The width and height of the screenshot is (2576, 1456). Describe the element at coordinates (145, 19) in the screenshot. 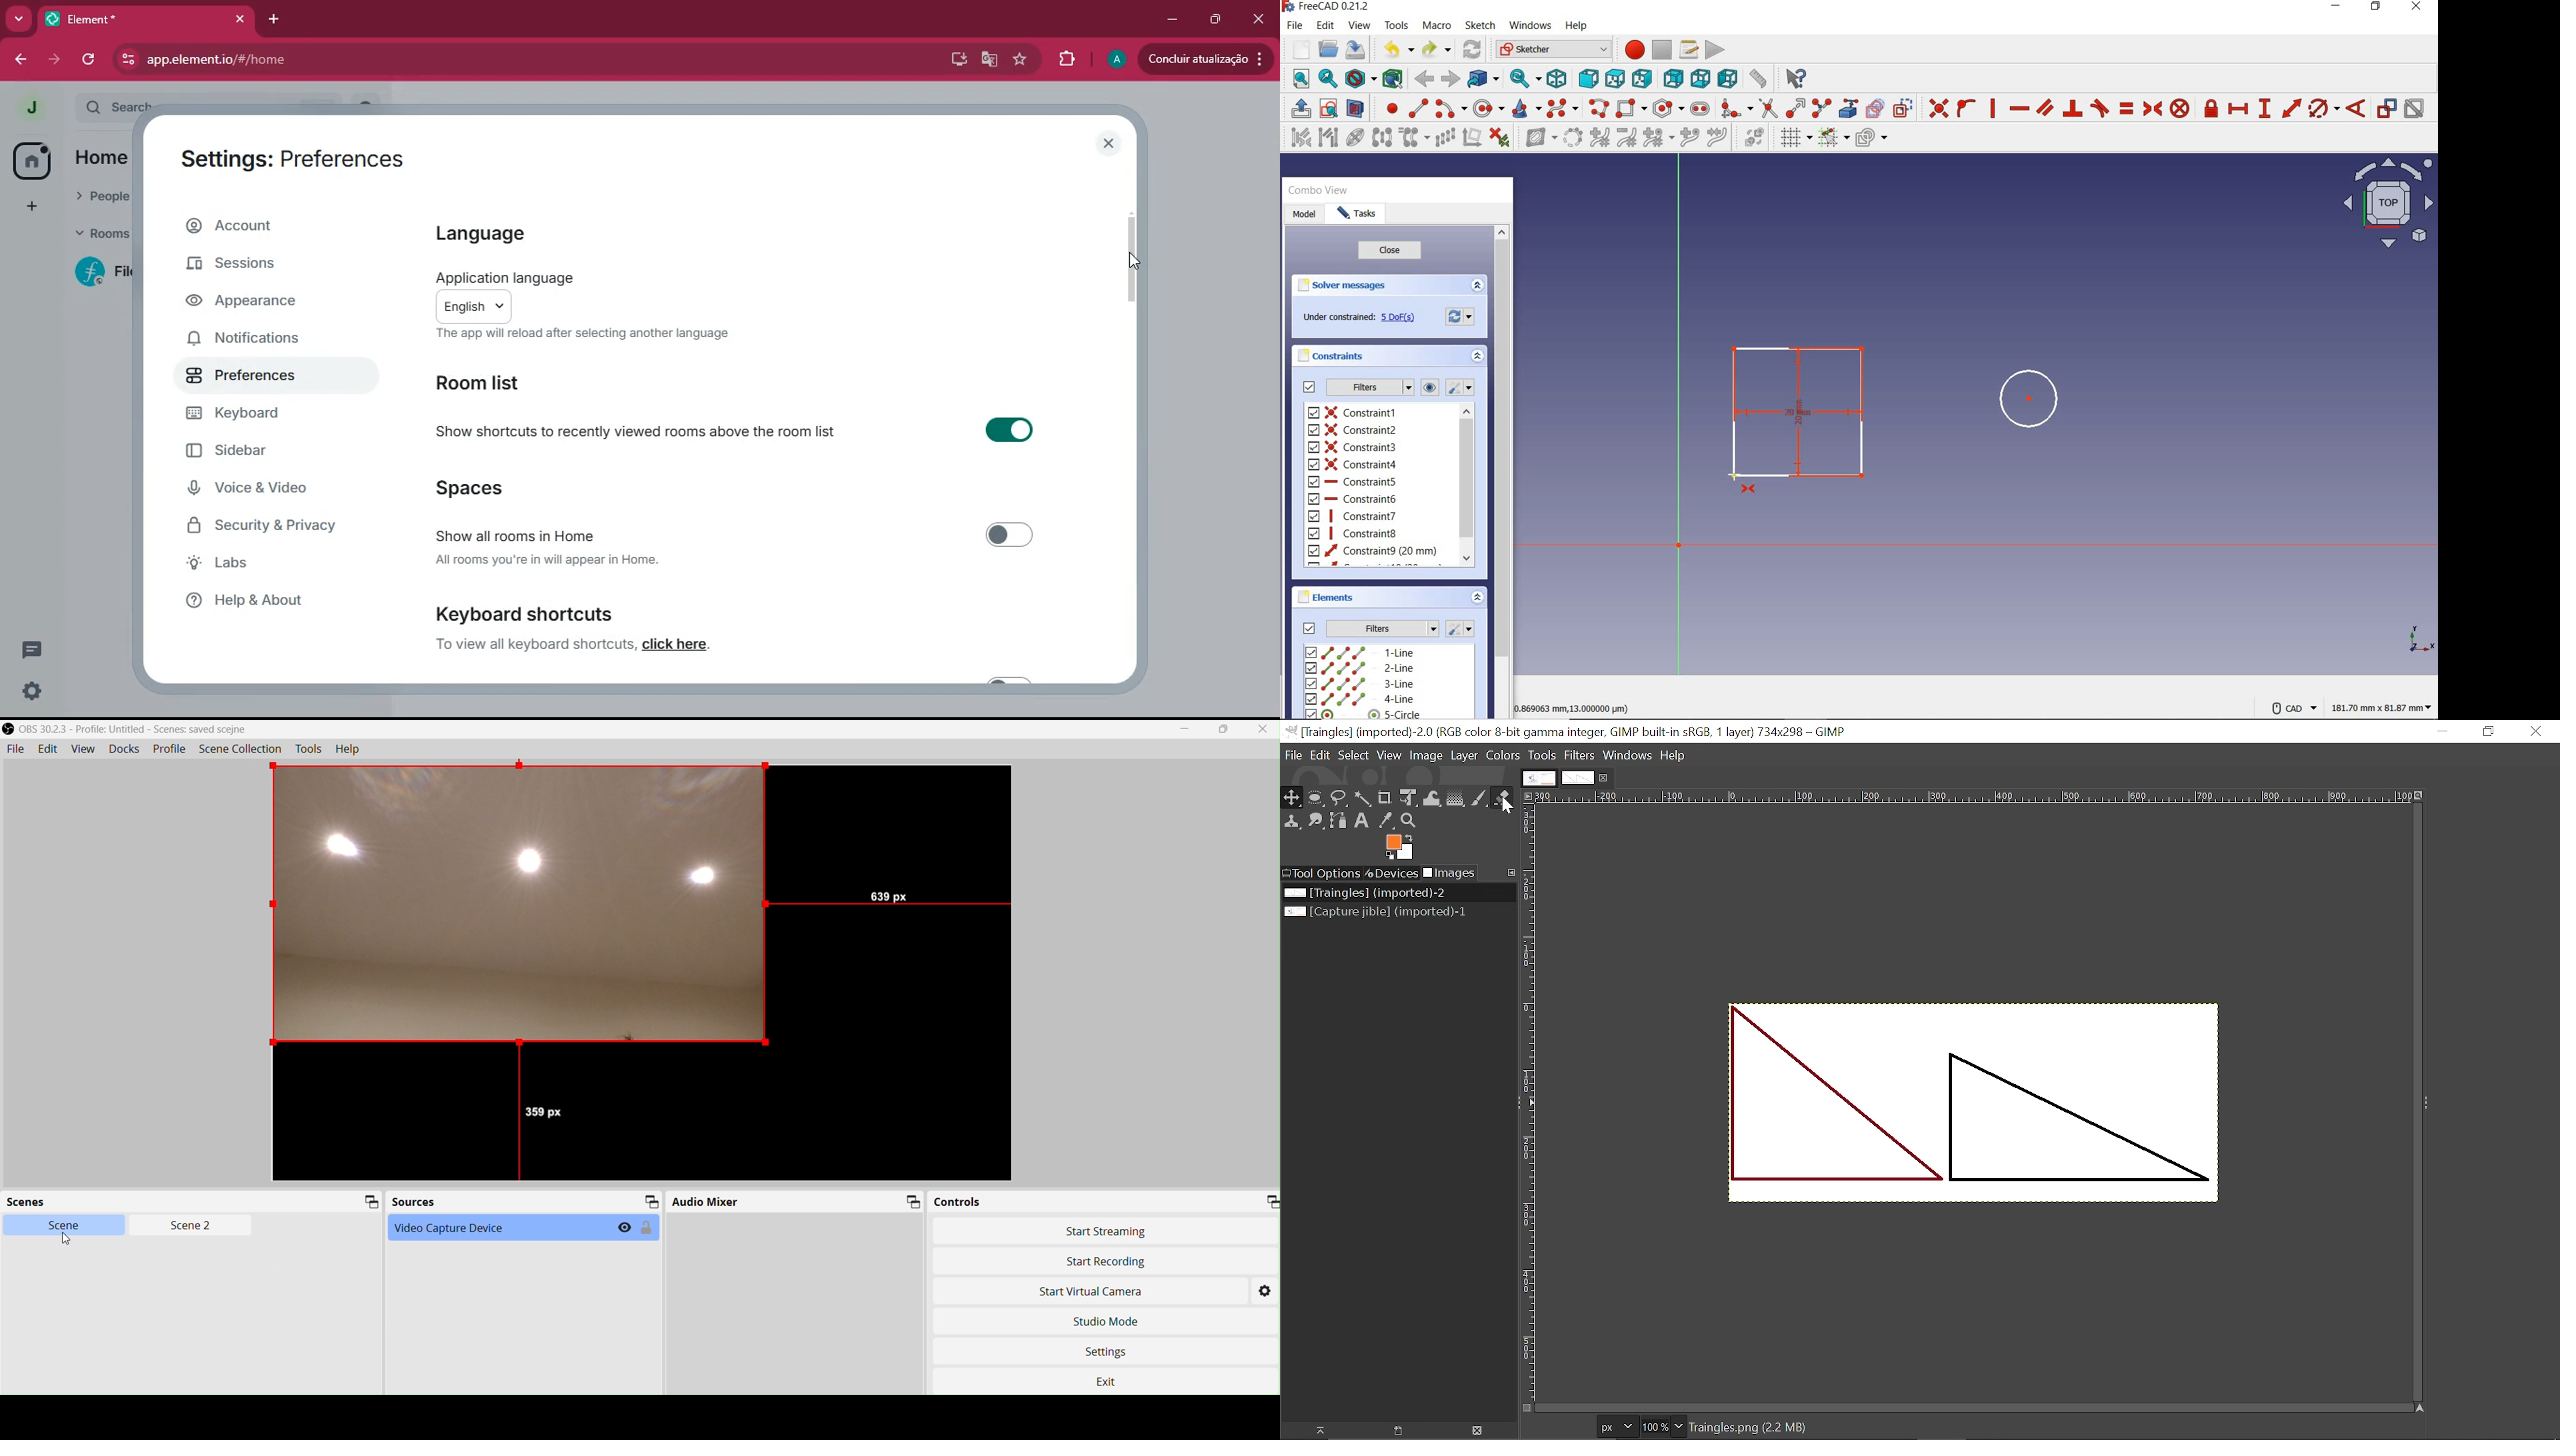

I see `element` at that location.